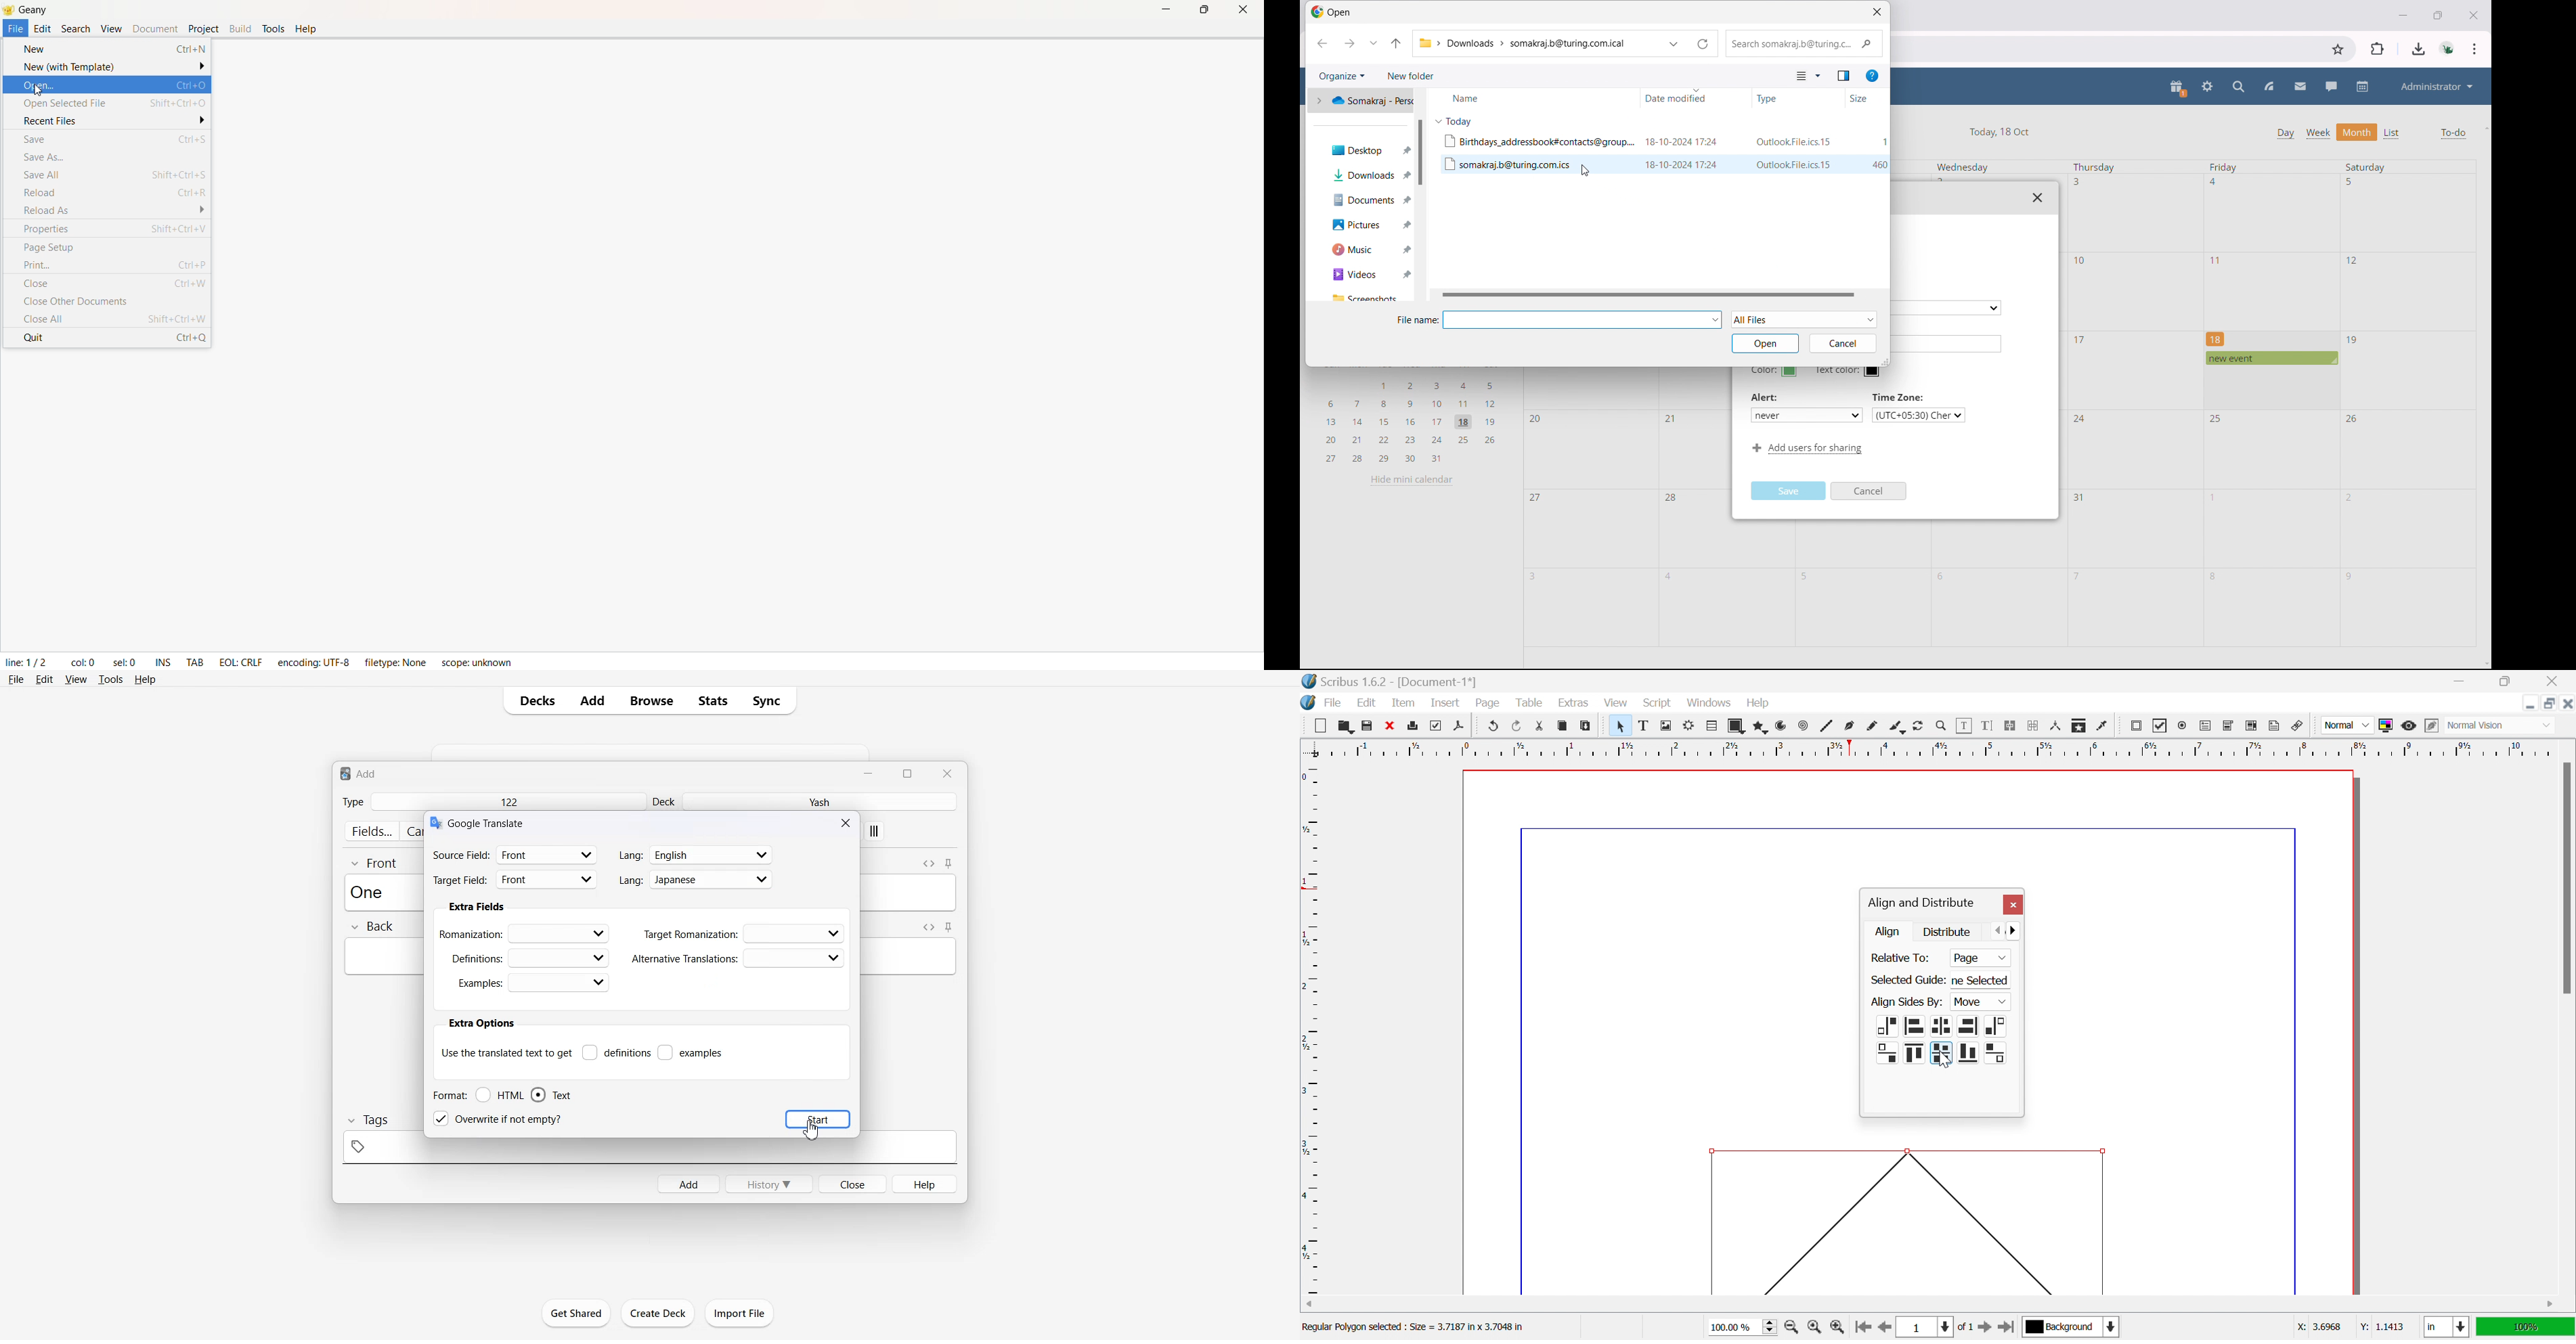 This screenshot has width=2576, height=1344. I want to click on Maximize, so click(910, 772).